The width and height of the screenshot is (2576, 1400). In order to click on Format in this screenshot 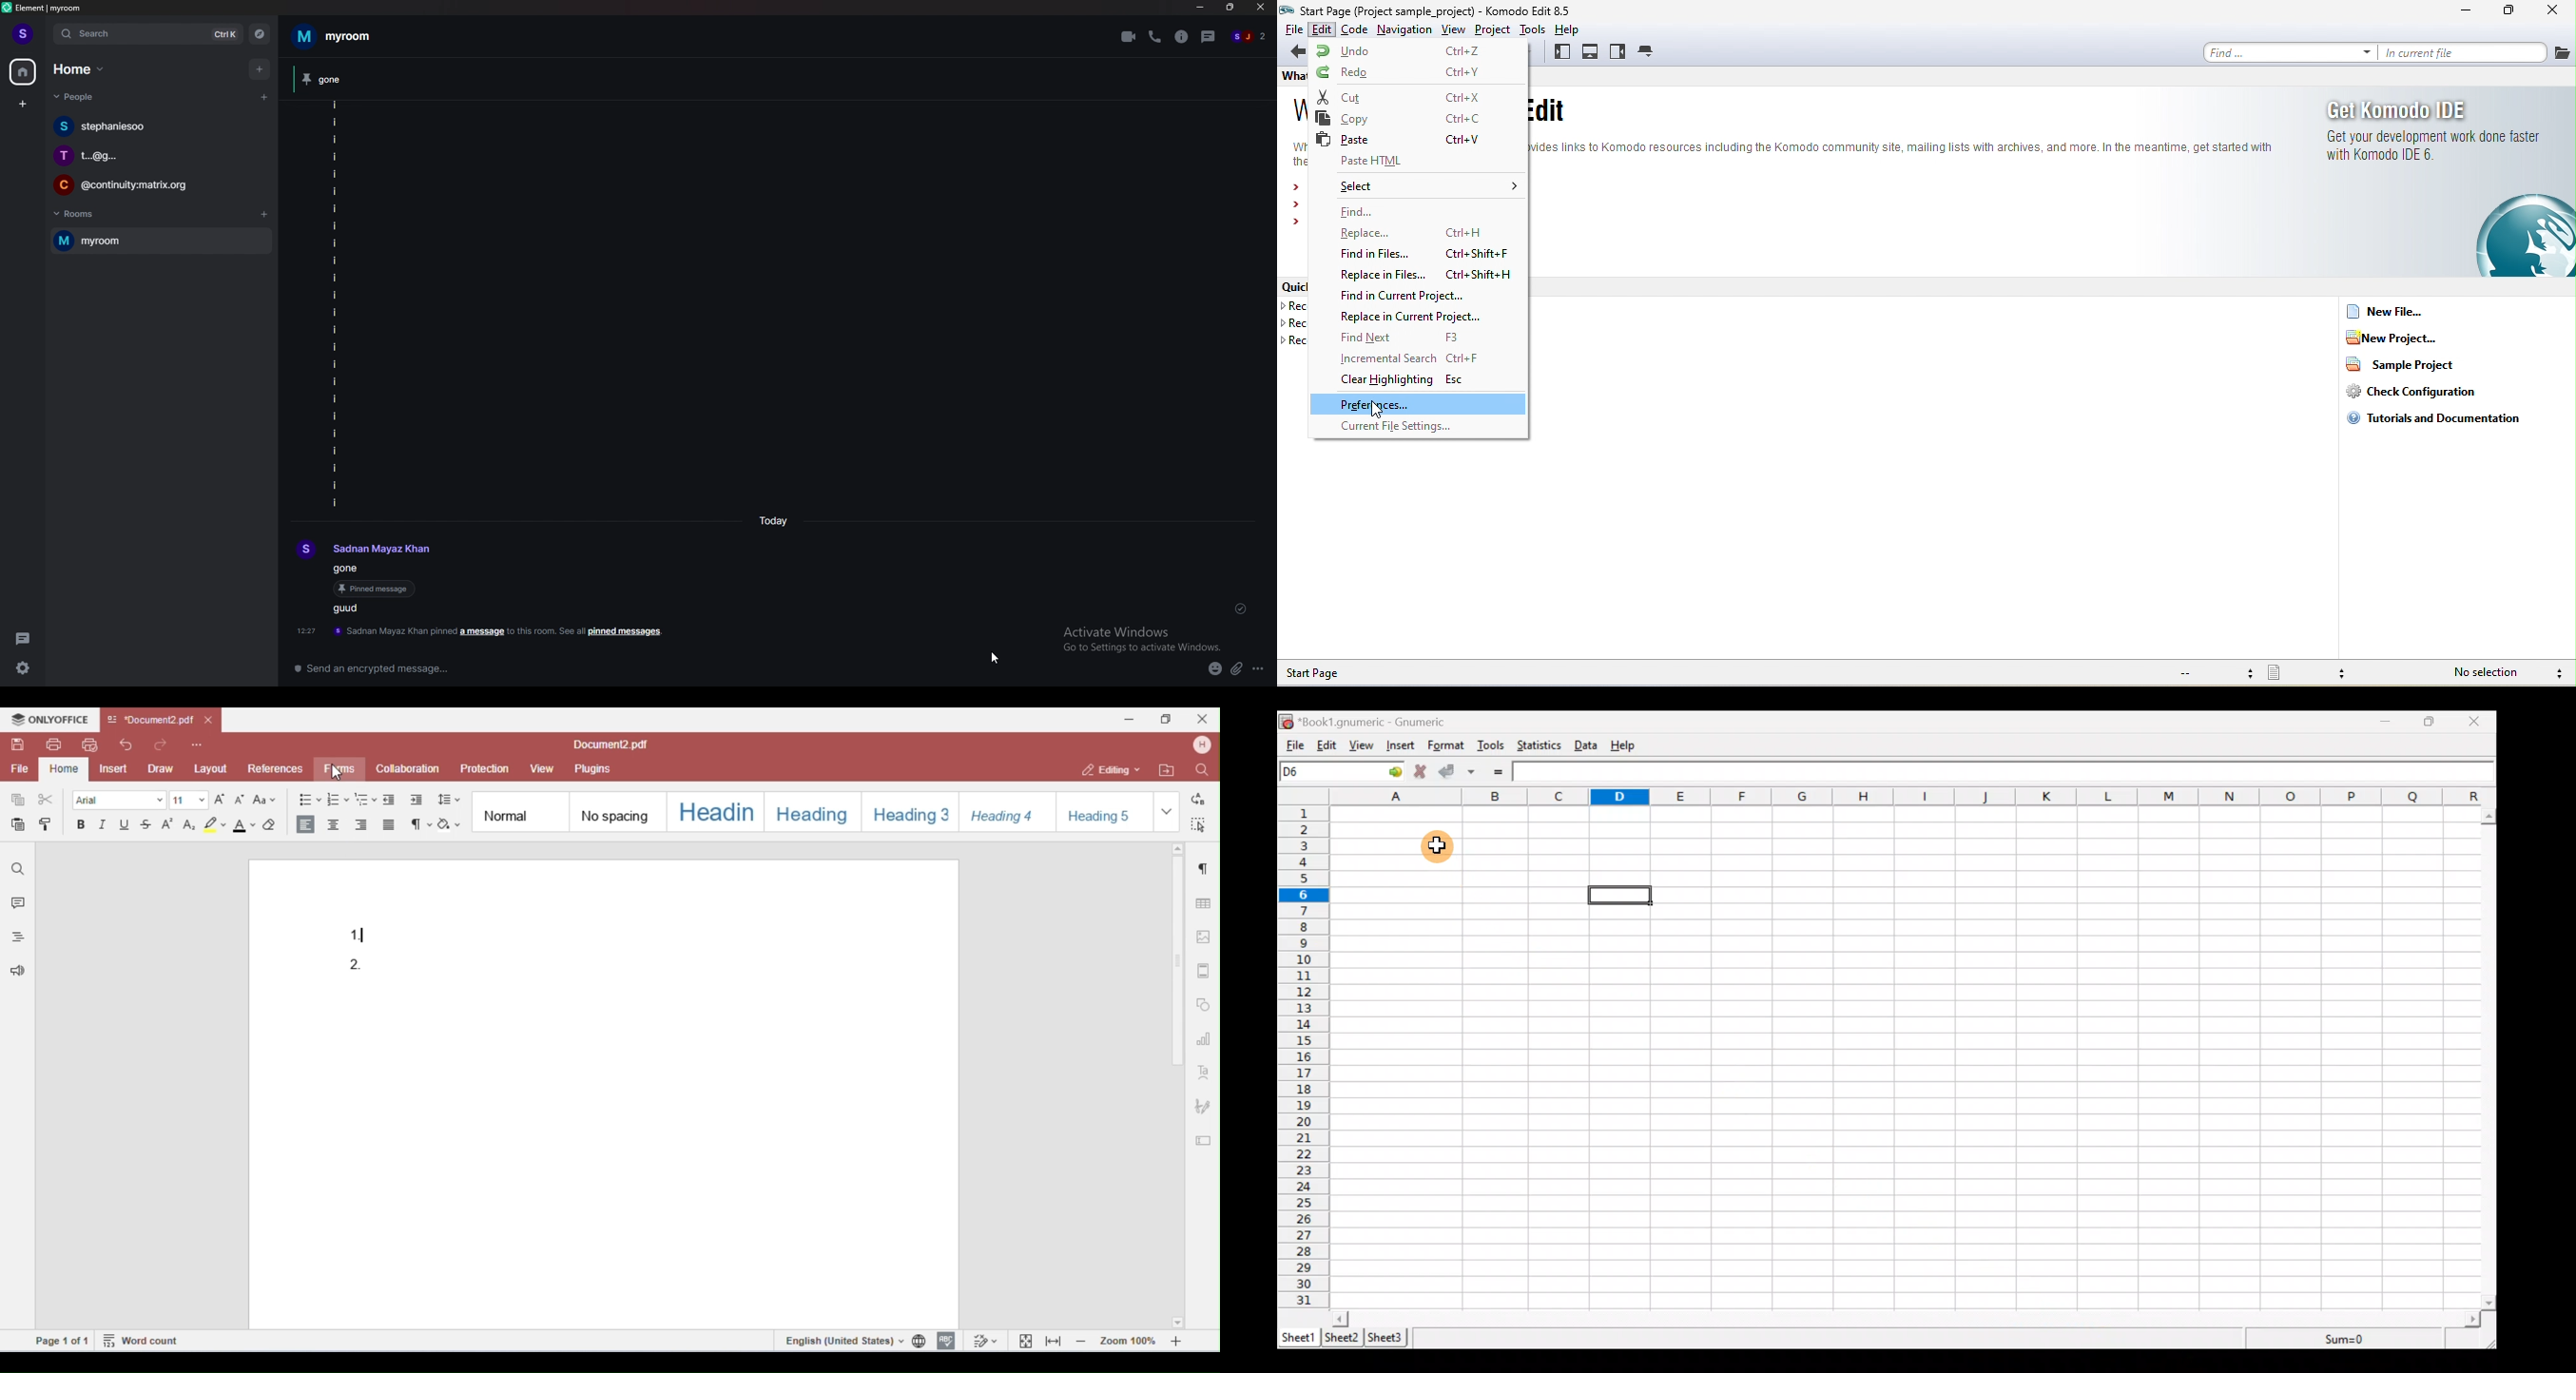, I will do `click(1446, 746)`.